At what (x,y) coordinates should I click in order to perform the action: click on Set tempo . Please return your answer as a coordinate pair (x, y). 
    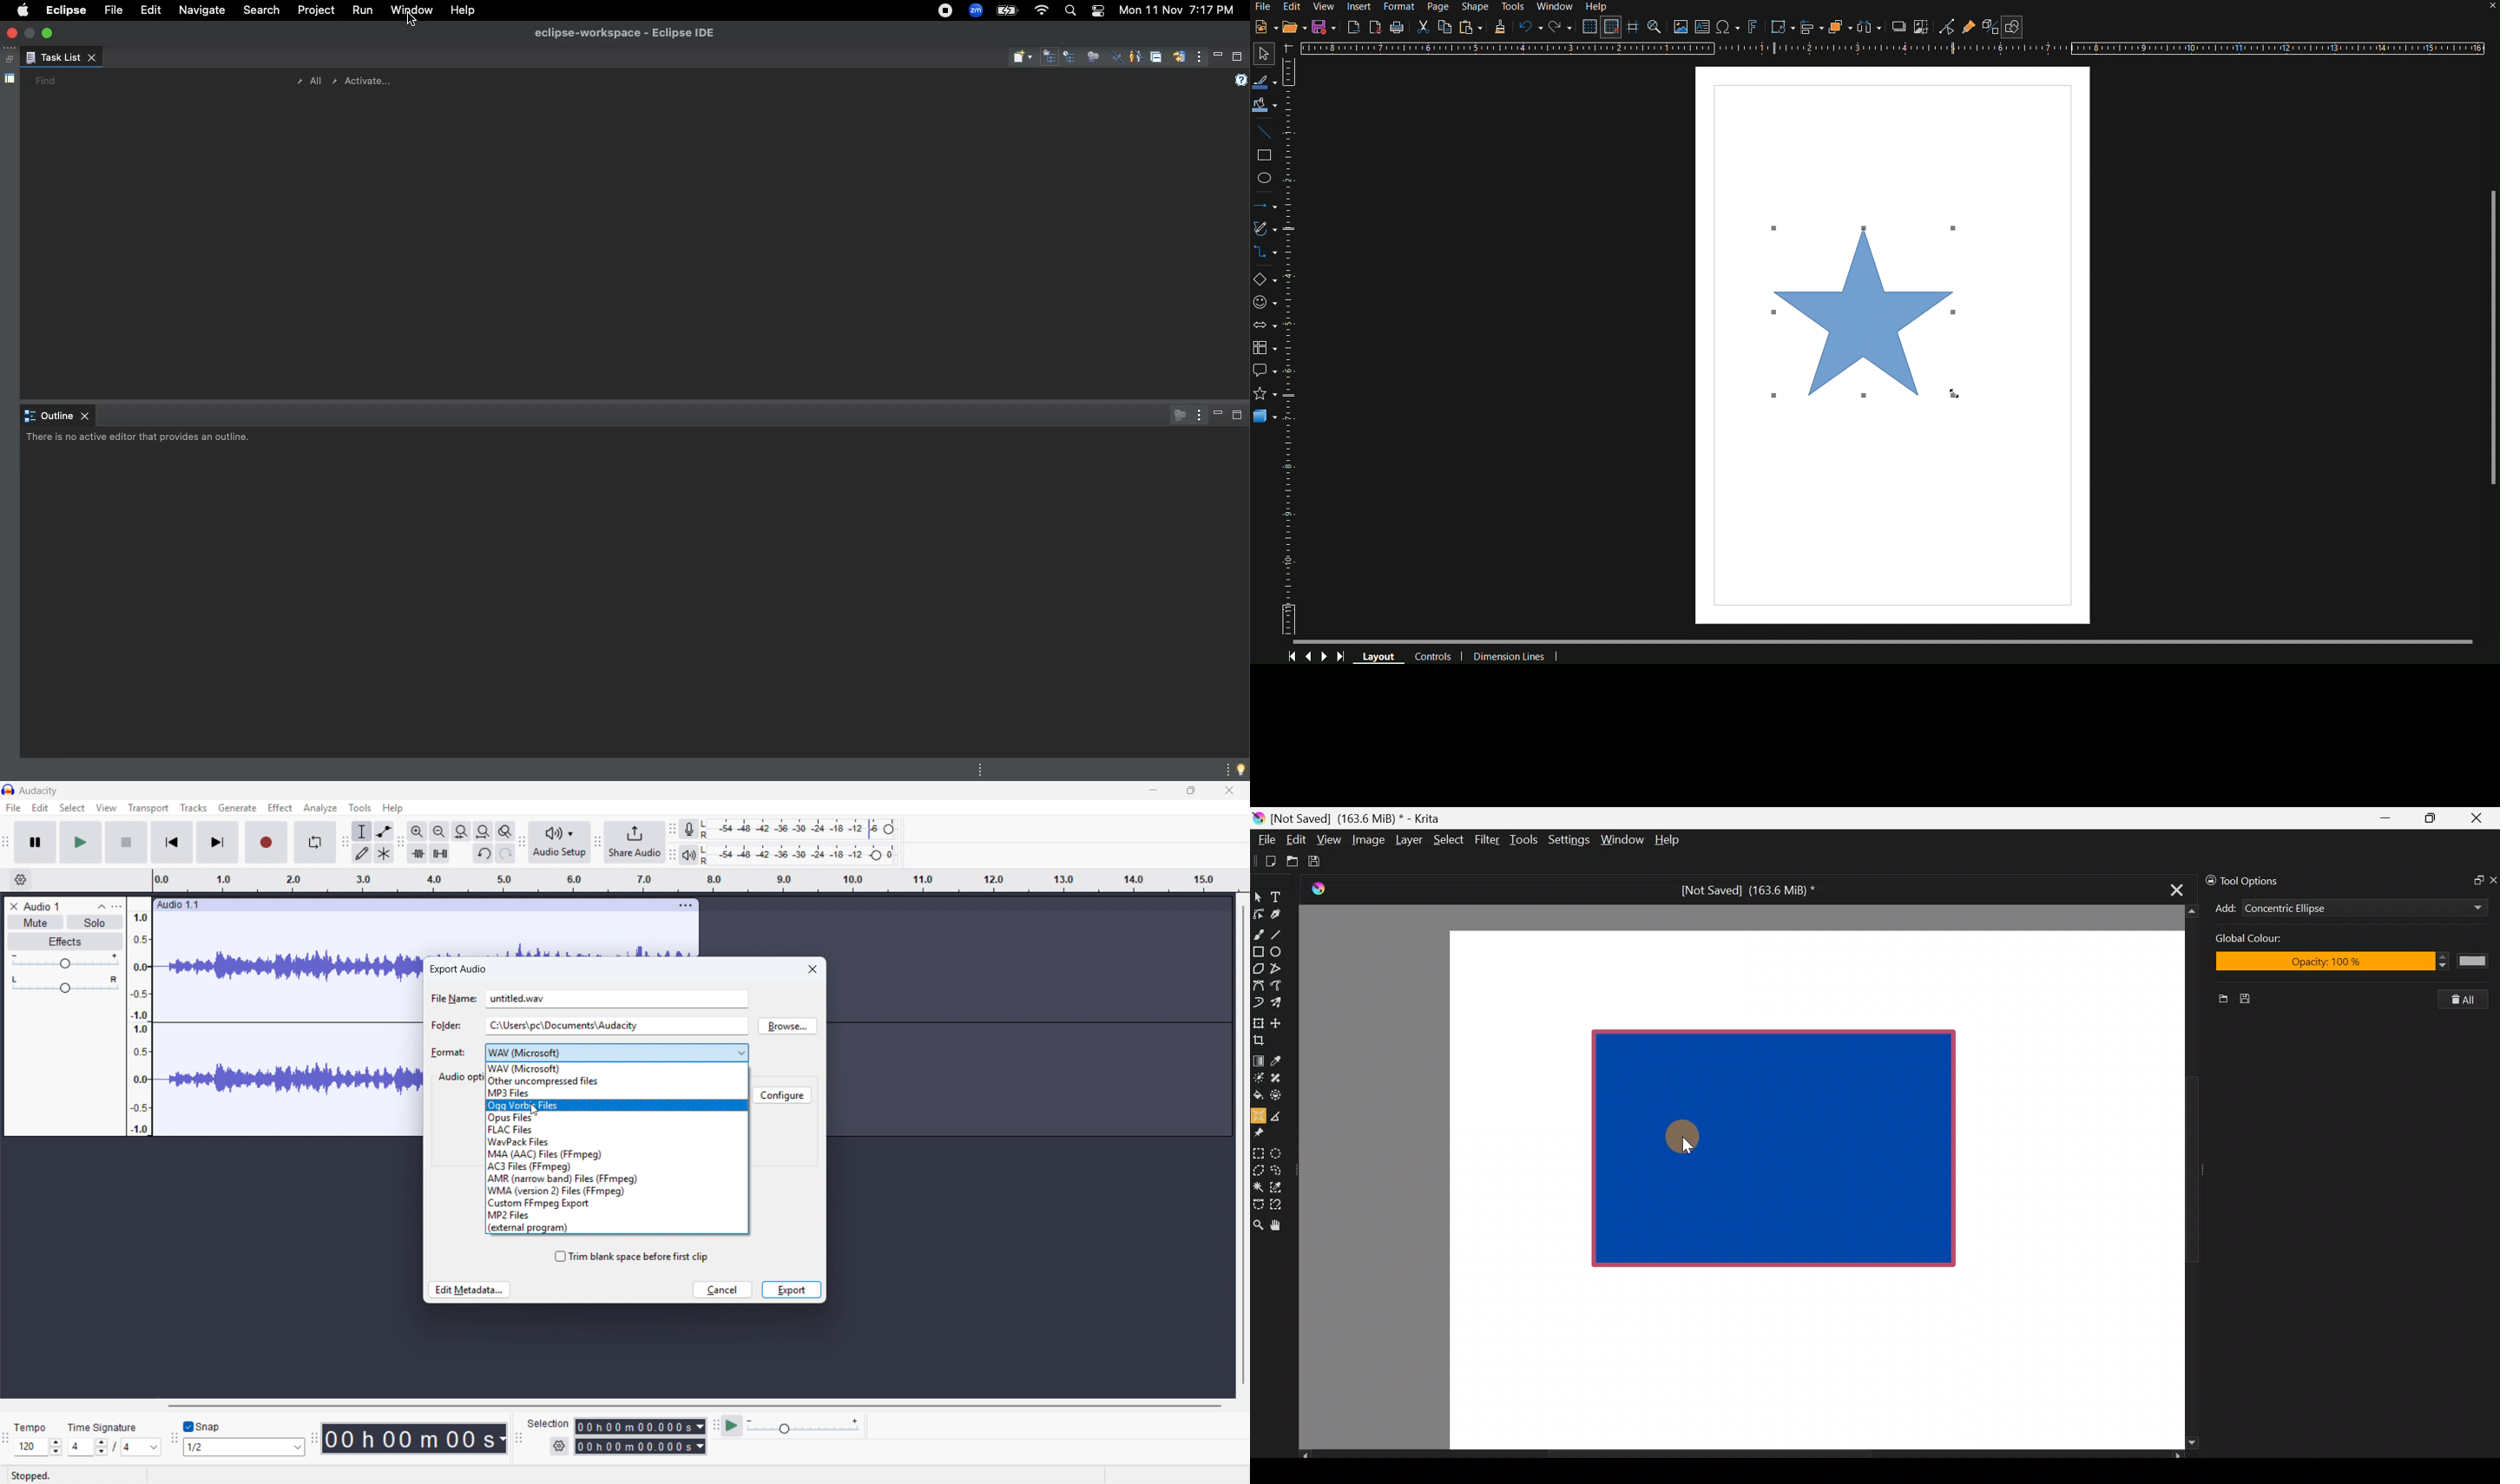
    Looking at the image, I should click on (38, 1448).